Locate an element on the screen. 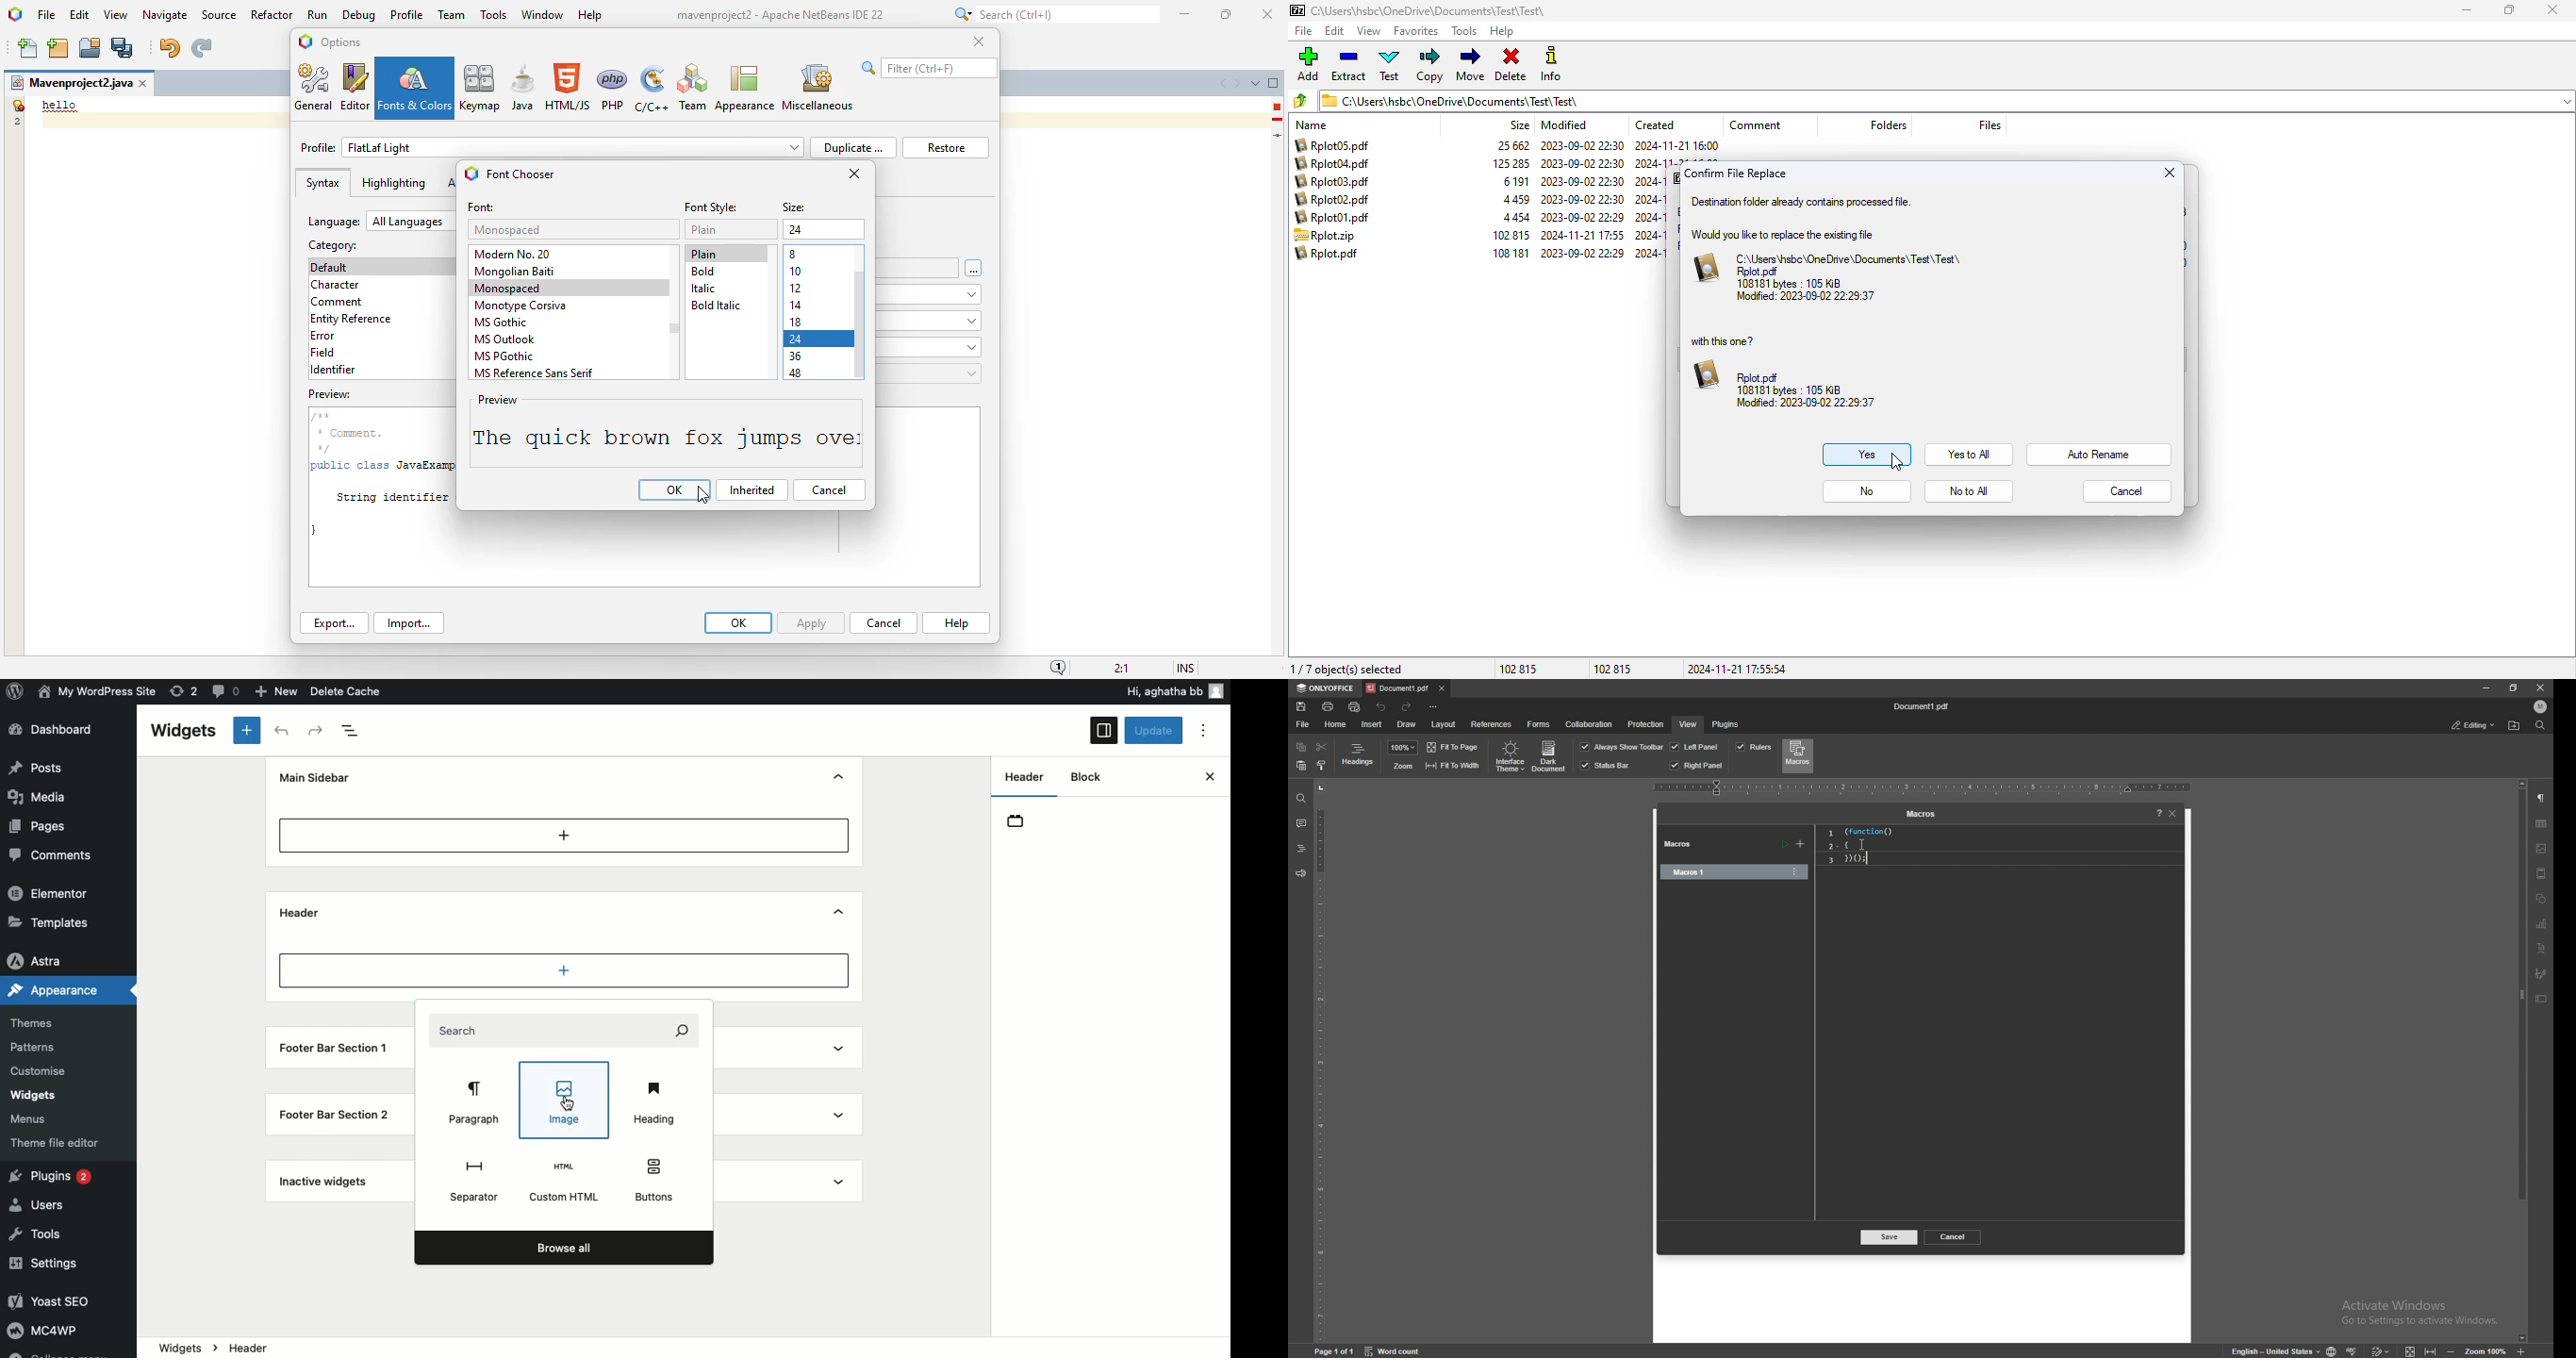  help is located at coordinates (1501, 32).